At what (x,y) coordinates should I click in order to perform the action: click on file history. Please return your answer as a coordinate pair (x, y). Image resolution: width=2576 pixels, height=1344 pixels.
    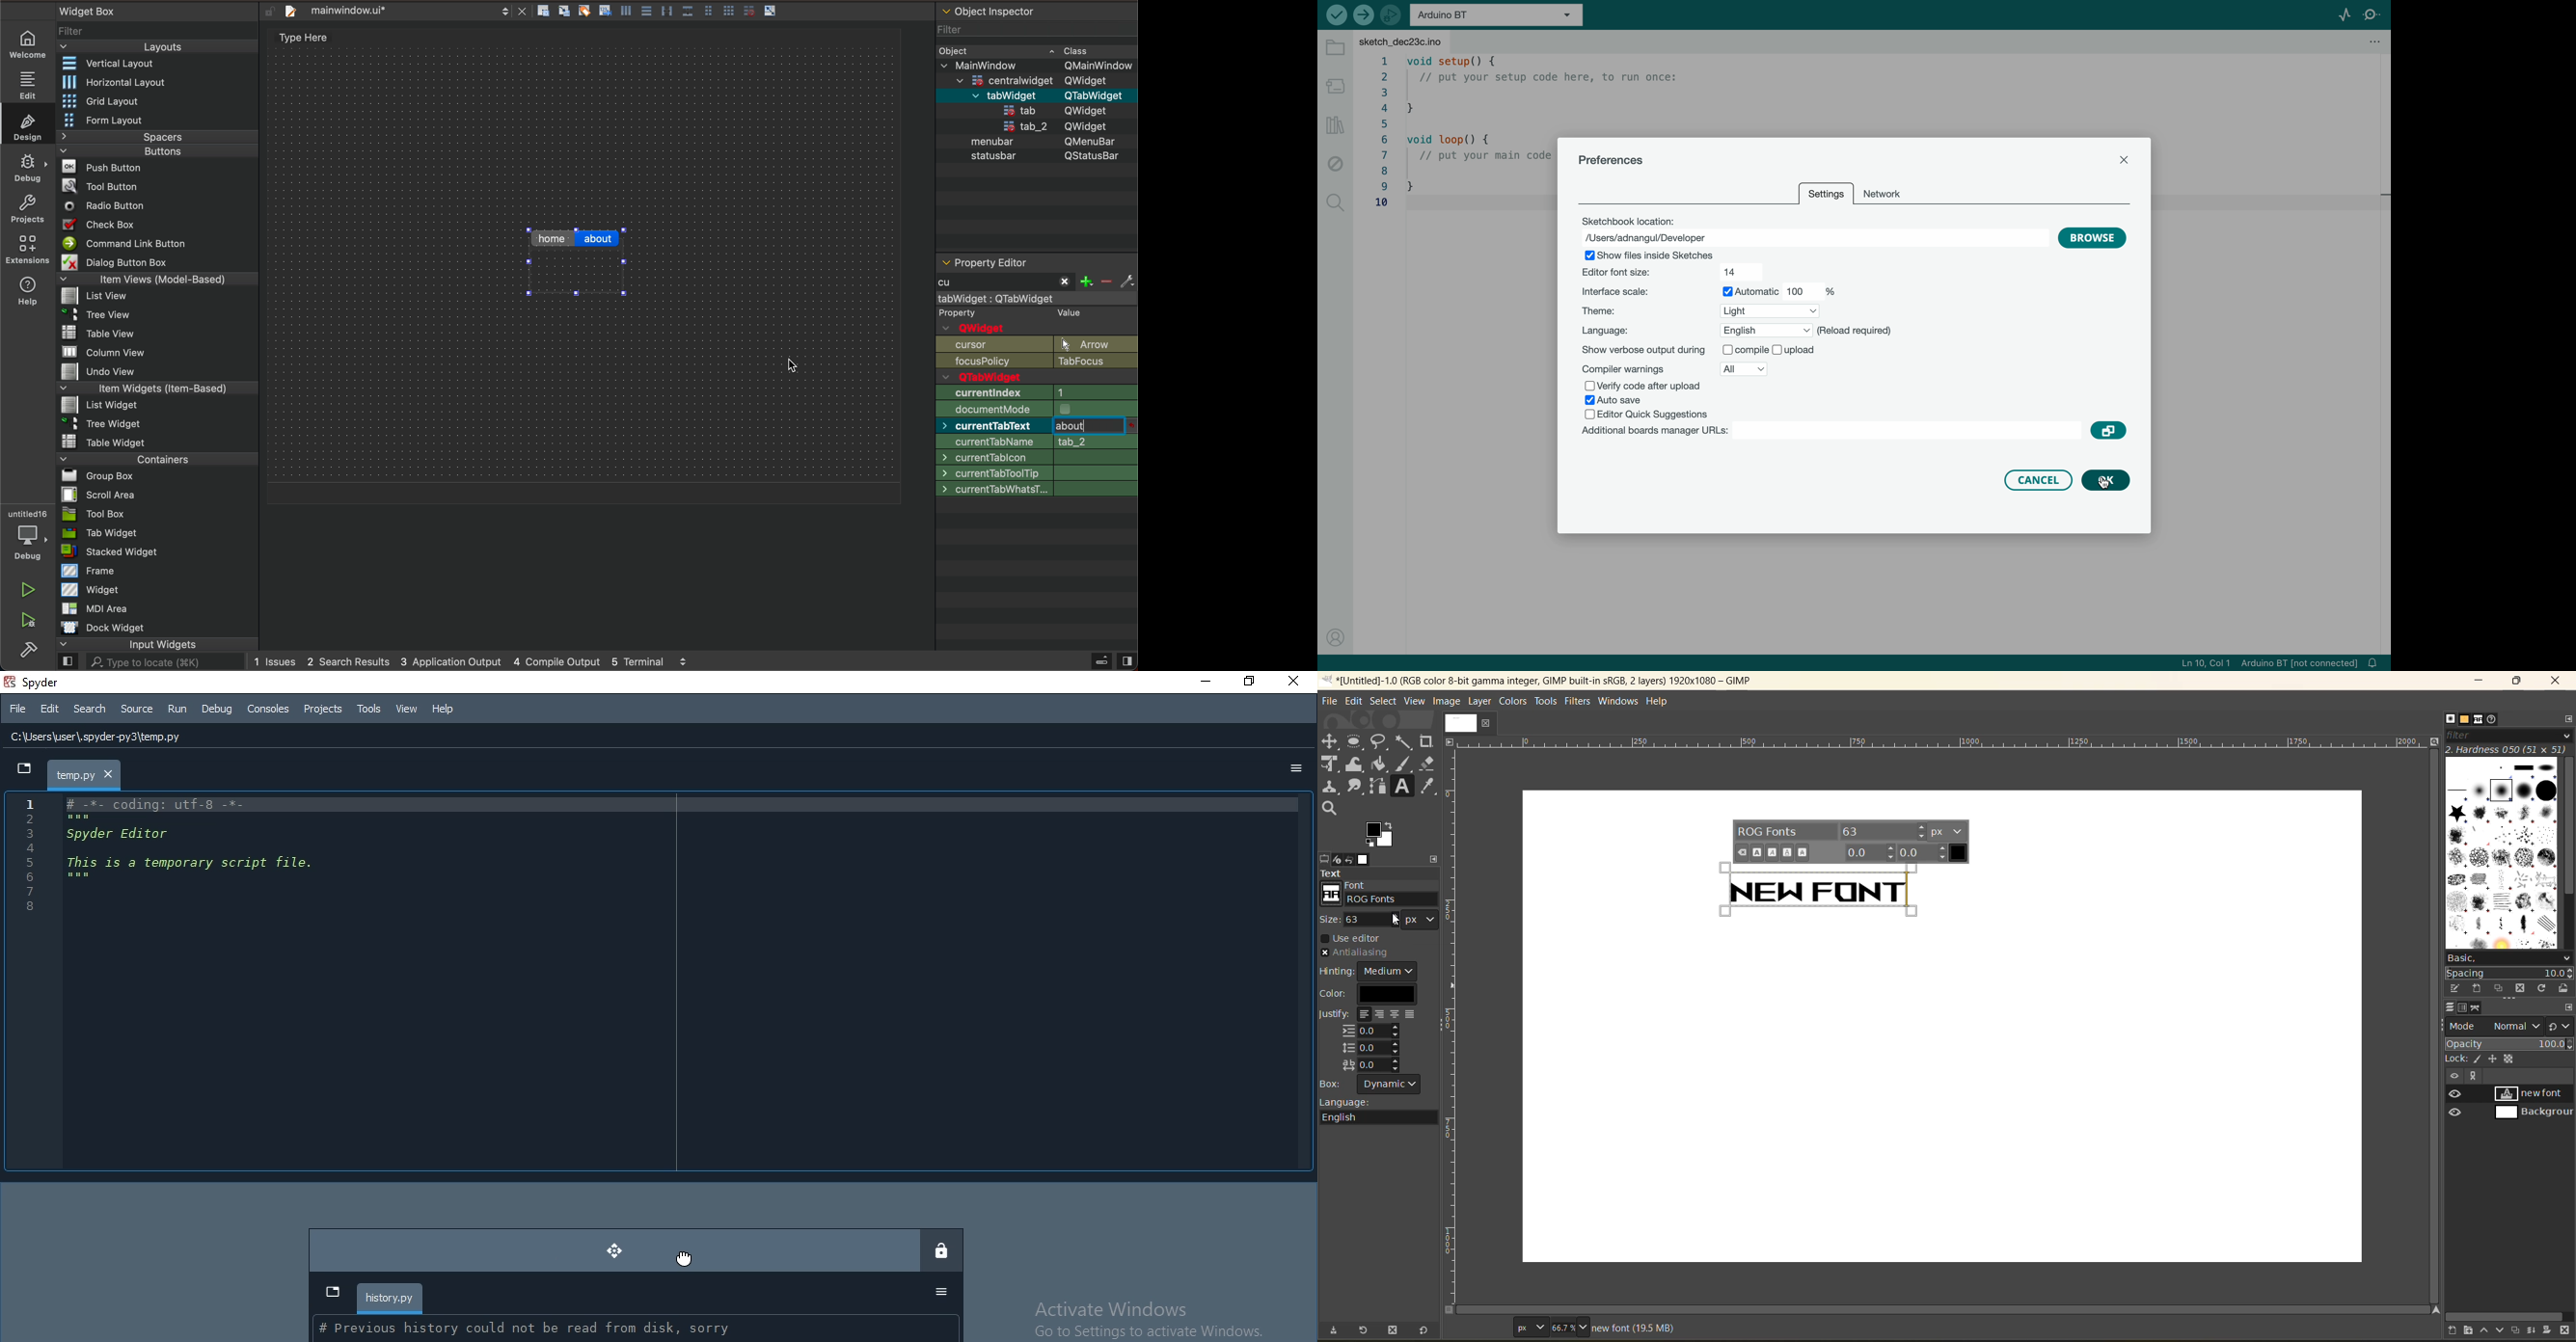
    Looking at the image, I should click on (164, 735).